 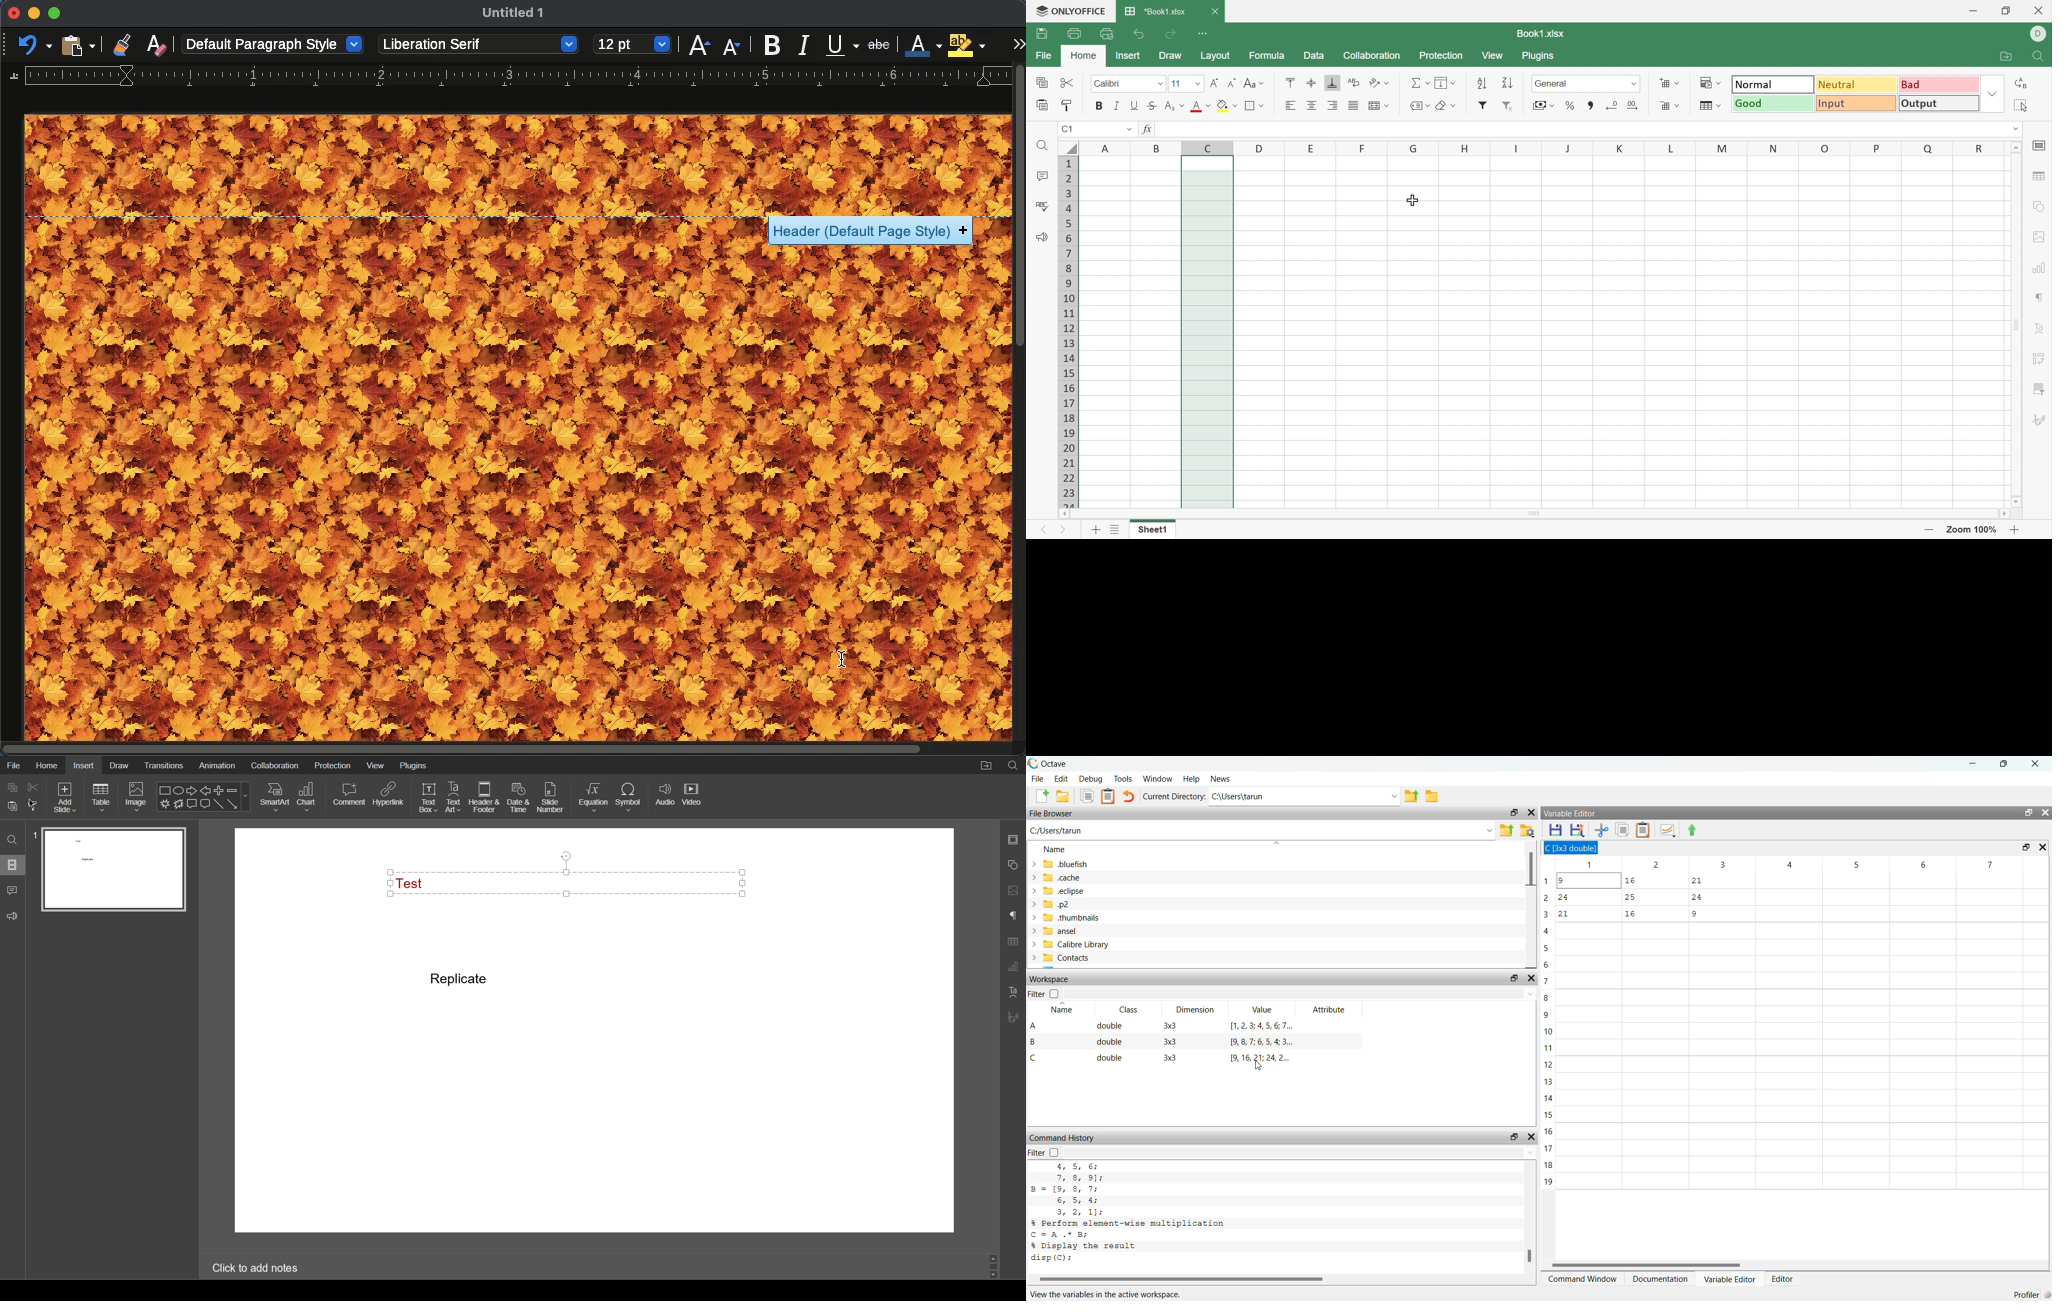 What do you see at coordinates (1602, 830) in the screenshot?
I see `Cut` at bounding box center [1602, 830].